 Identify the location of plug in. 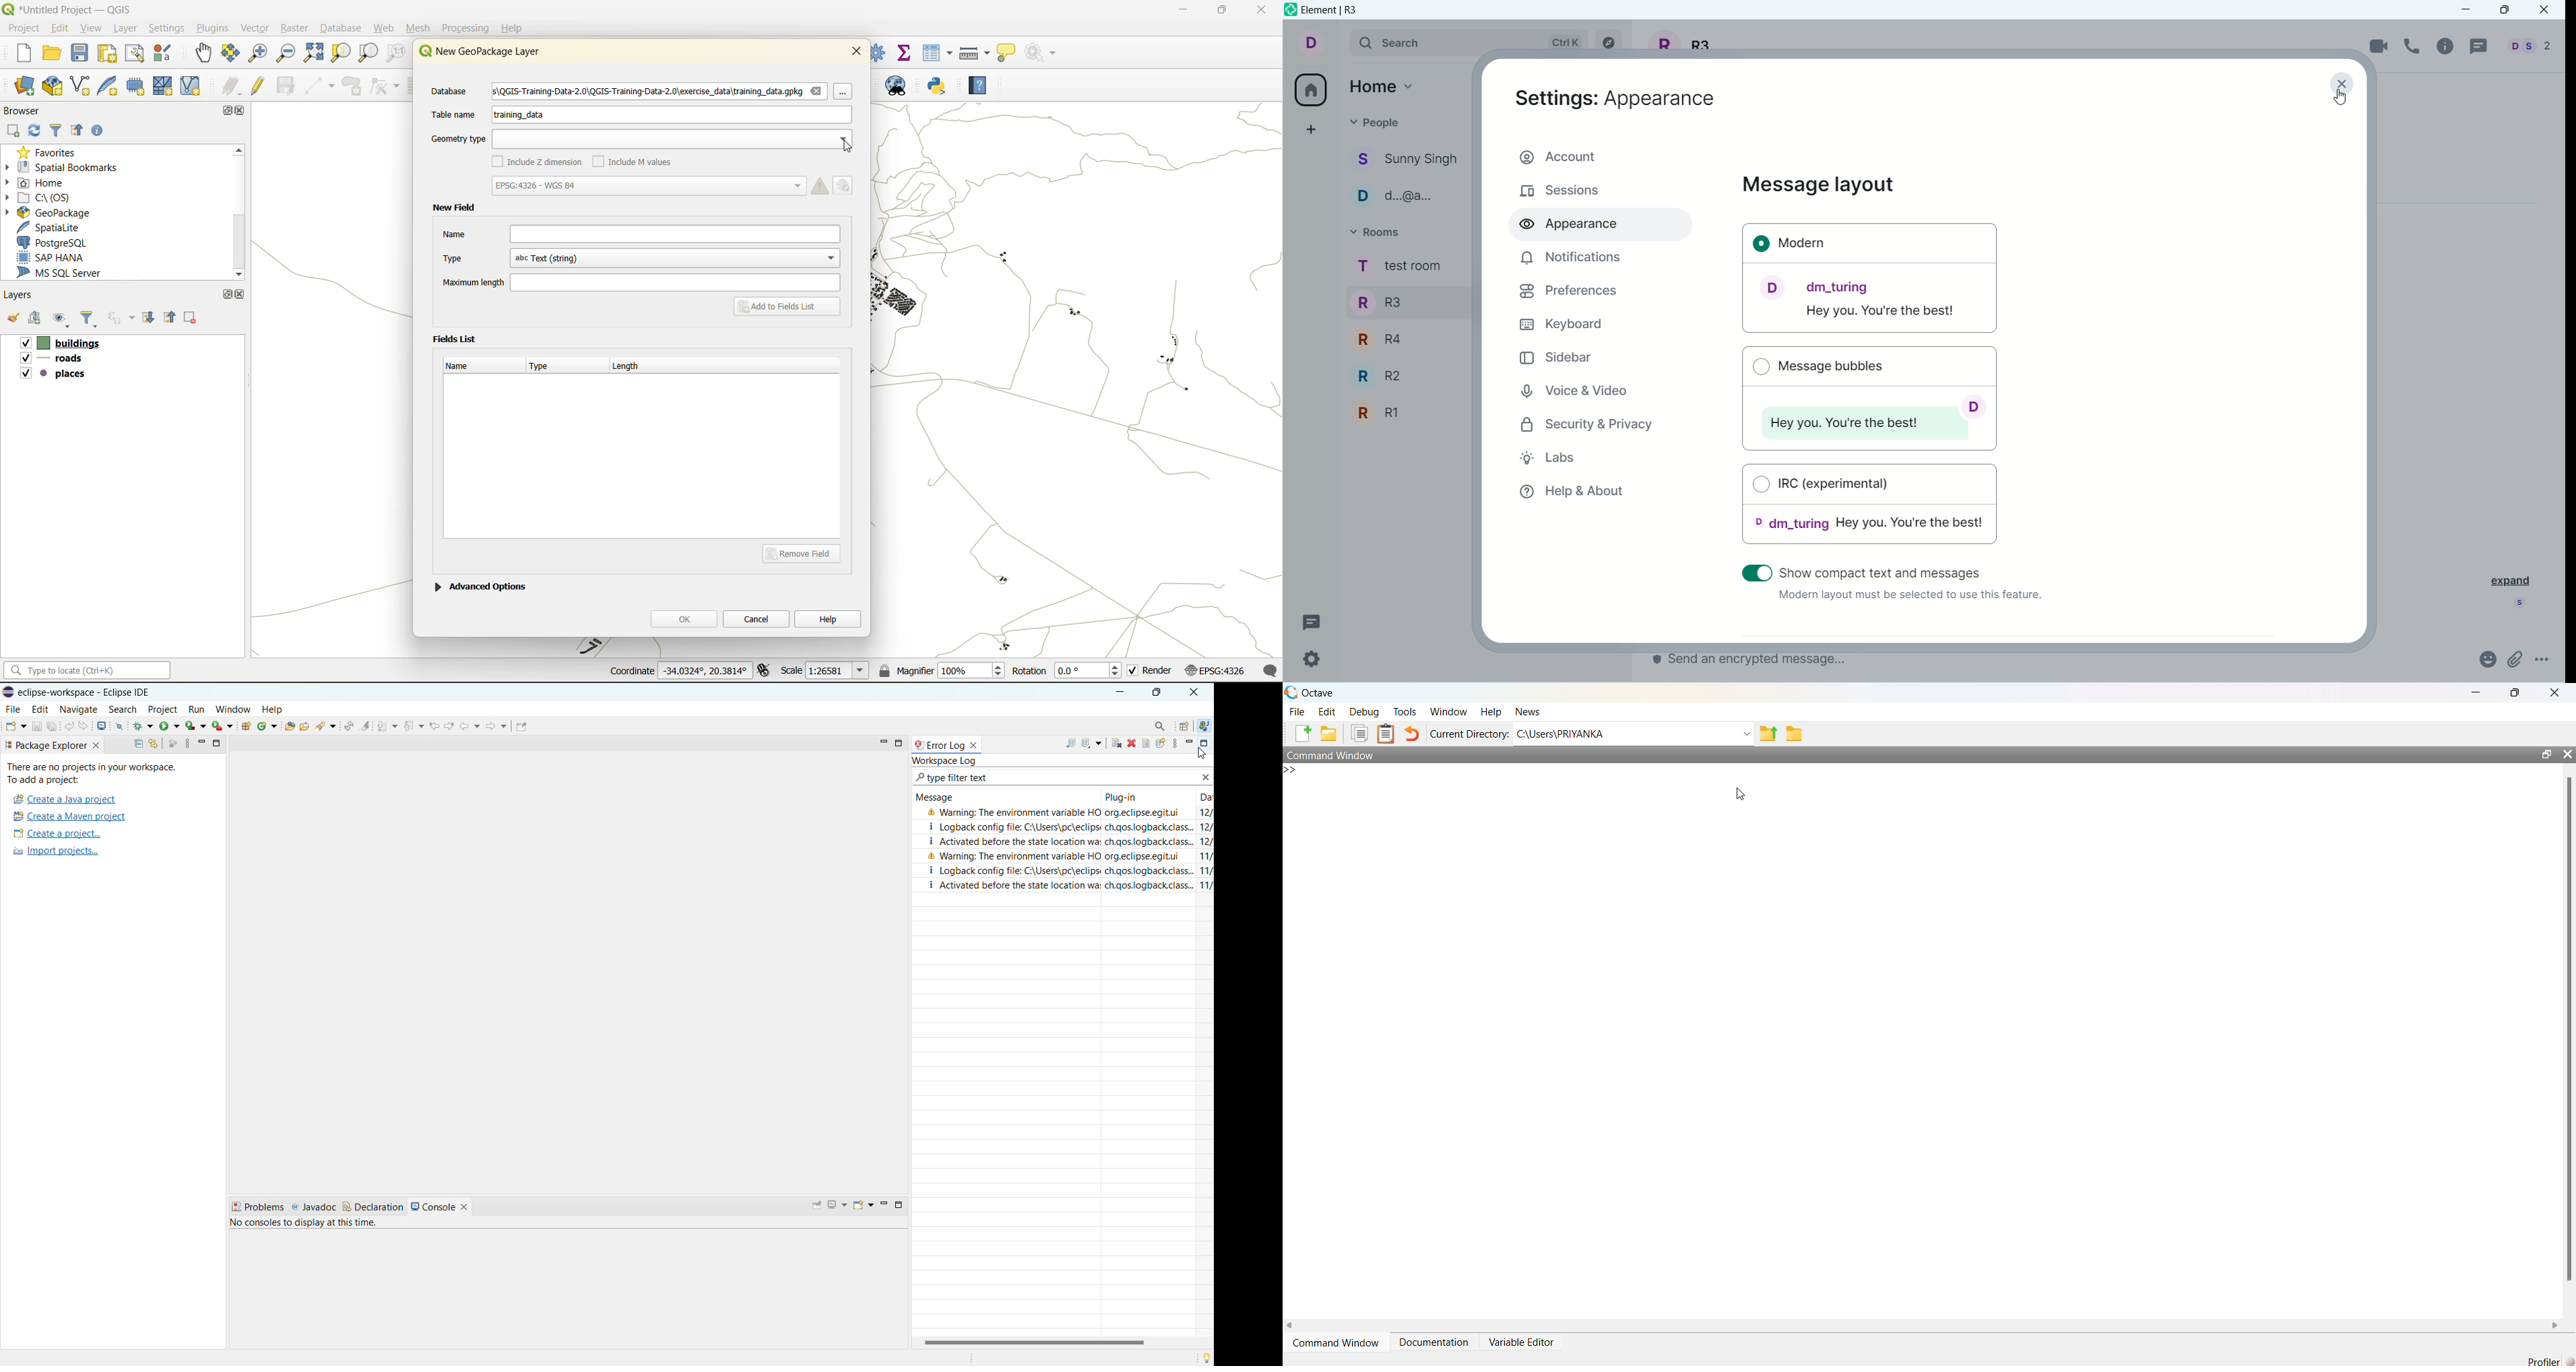
(1128, 796).